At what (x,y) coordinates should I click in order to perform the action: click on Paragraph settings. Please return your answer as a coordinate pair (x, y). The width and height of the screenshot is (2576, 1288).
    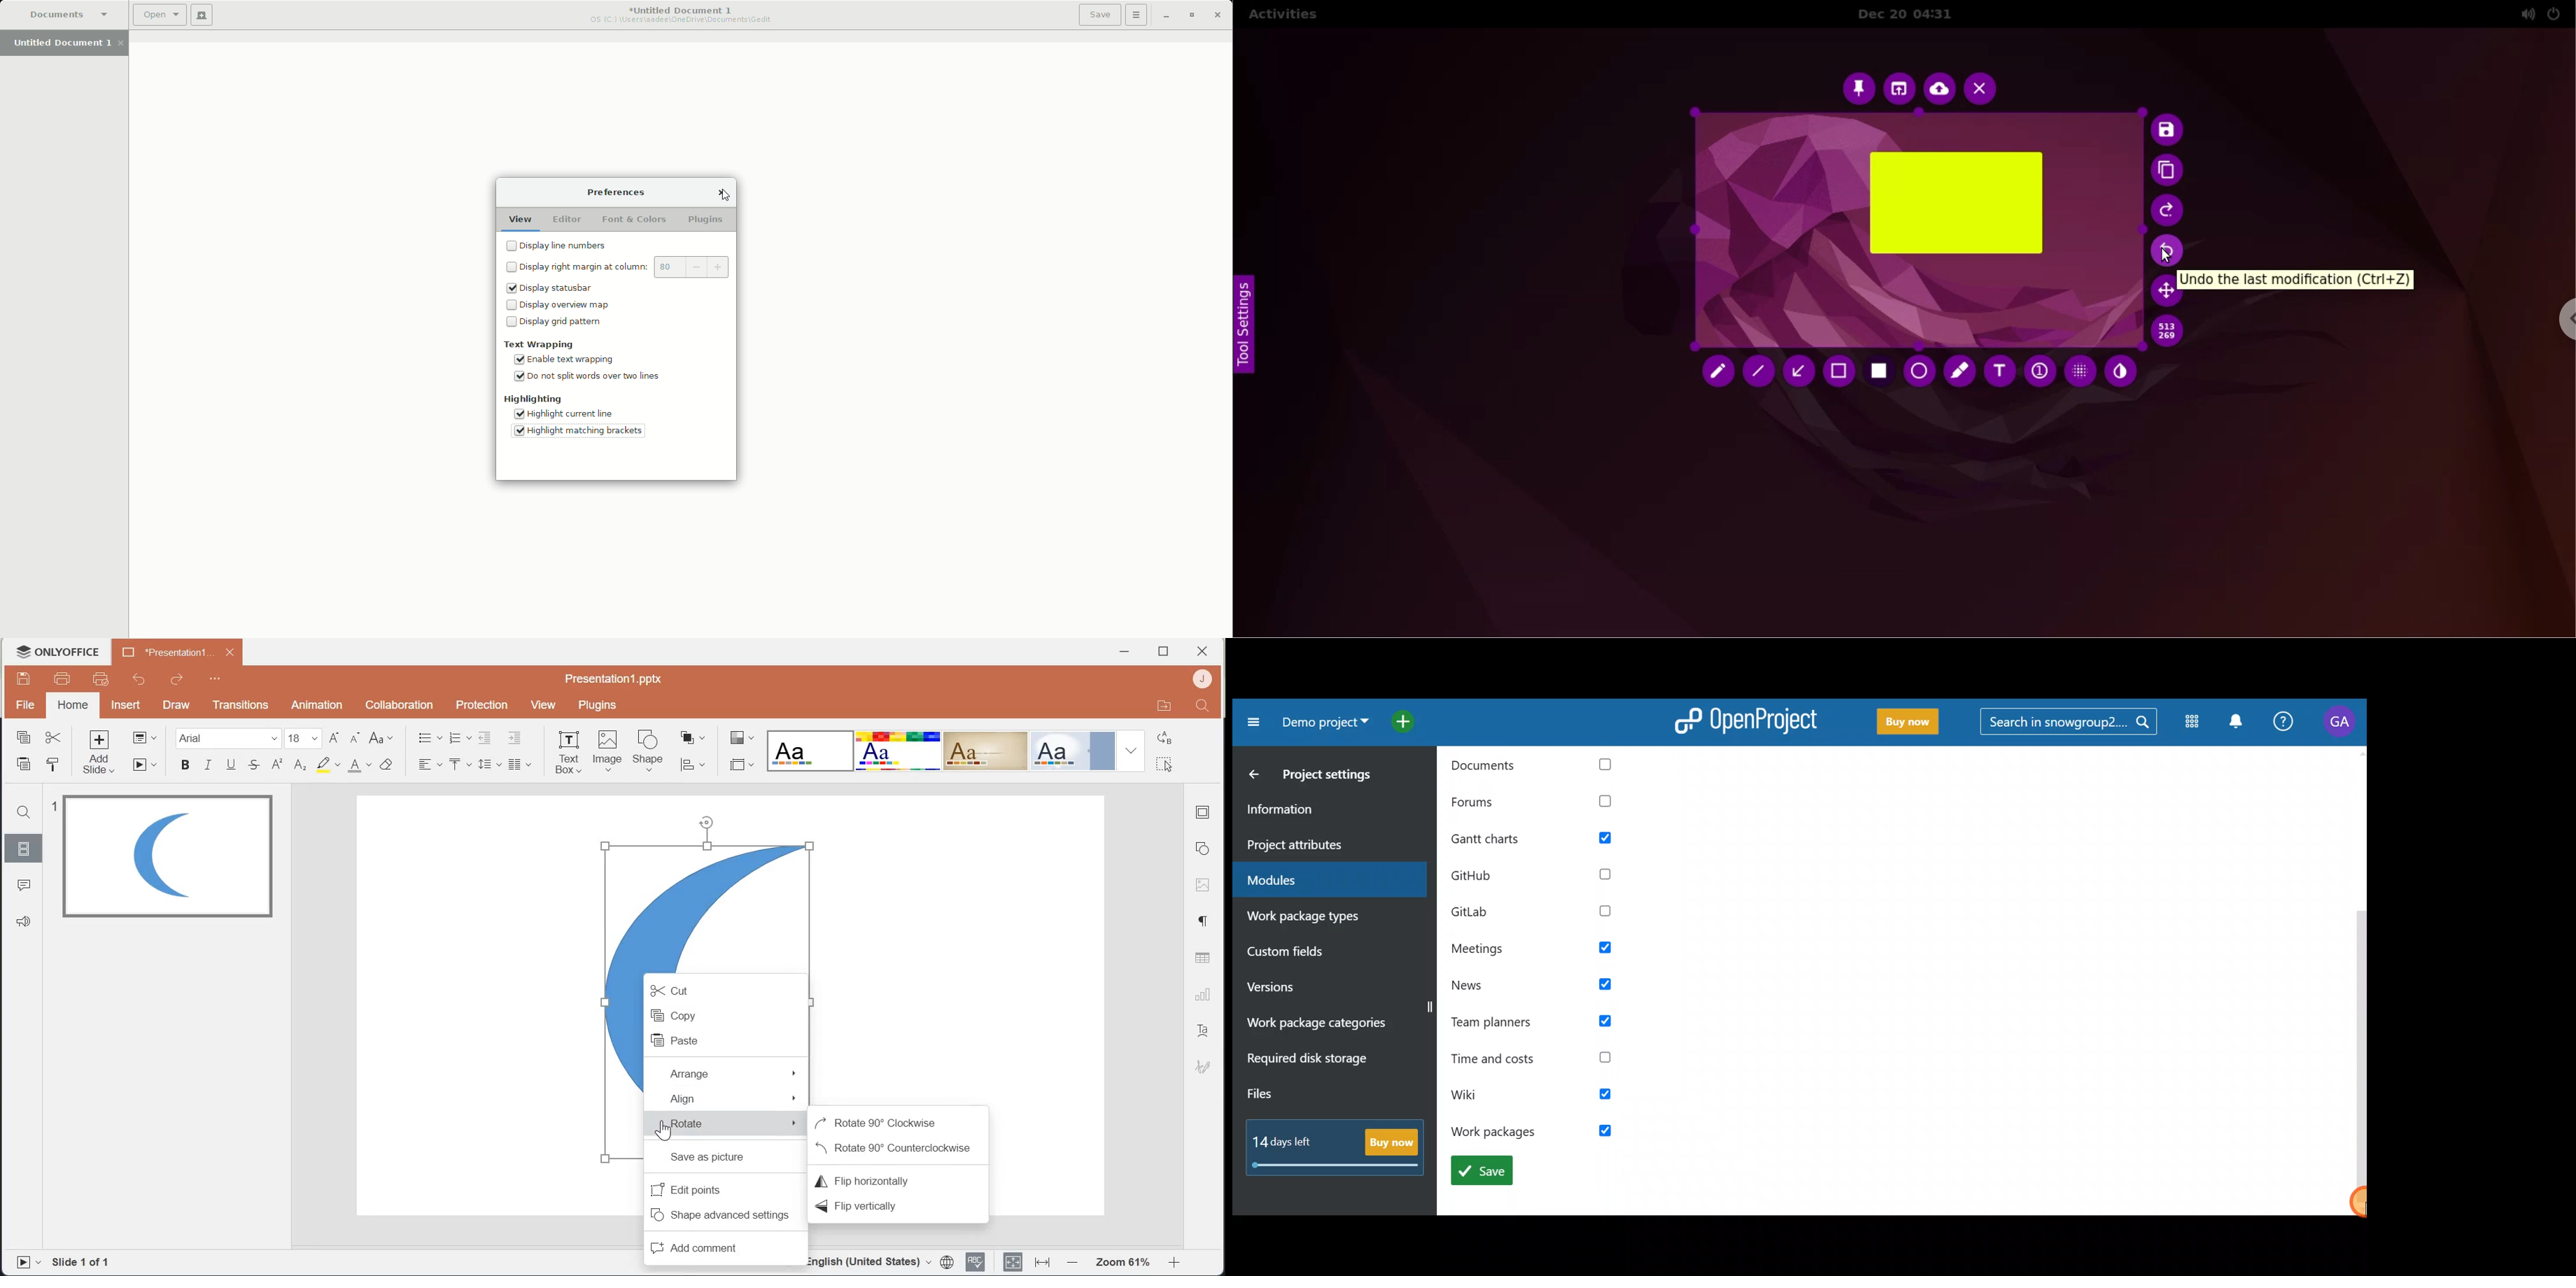
    Looking at the image, I should click on (1203, 921).